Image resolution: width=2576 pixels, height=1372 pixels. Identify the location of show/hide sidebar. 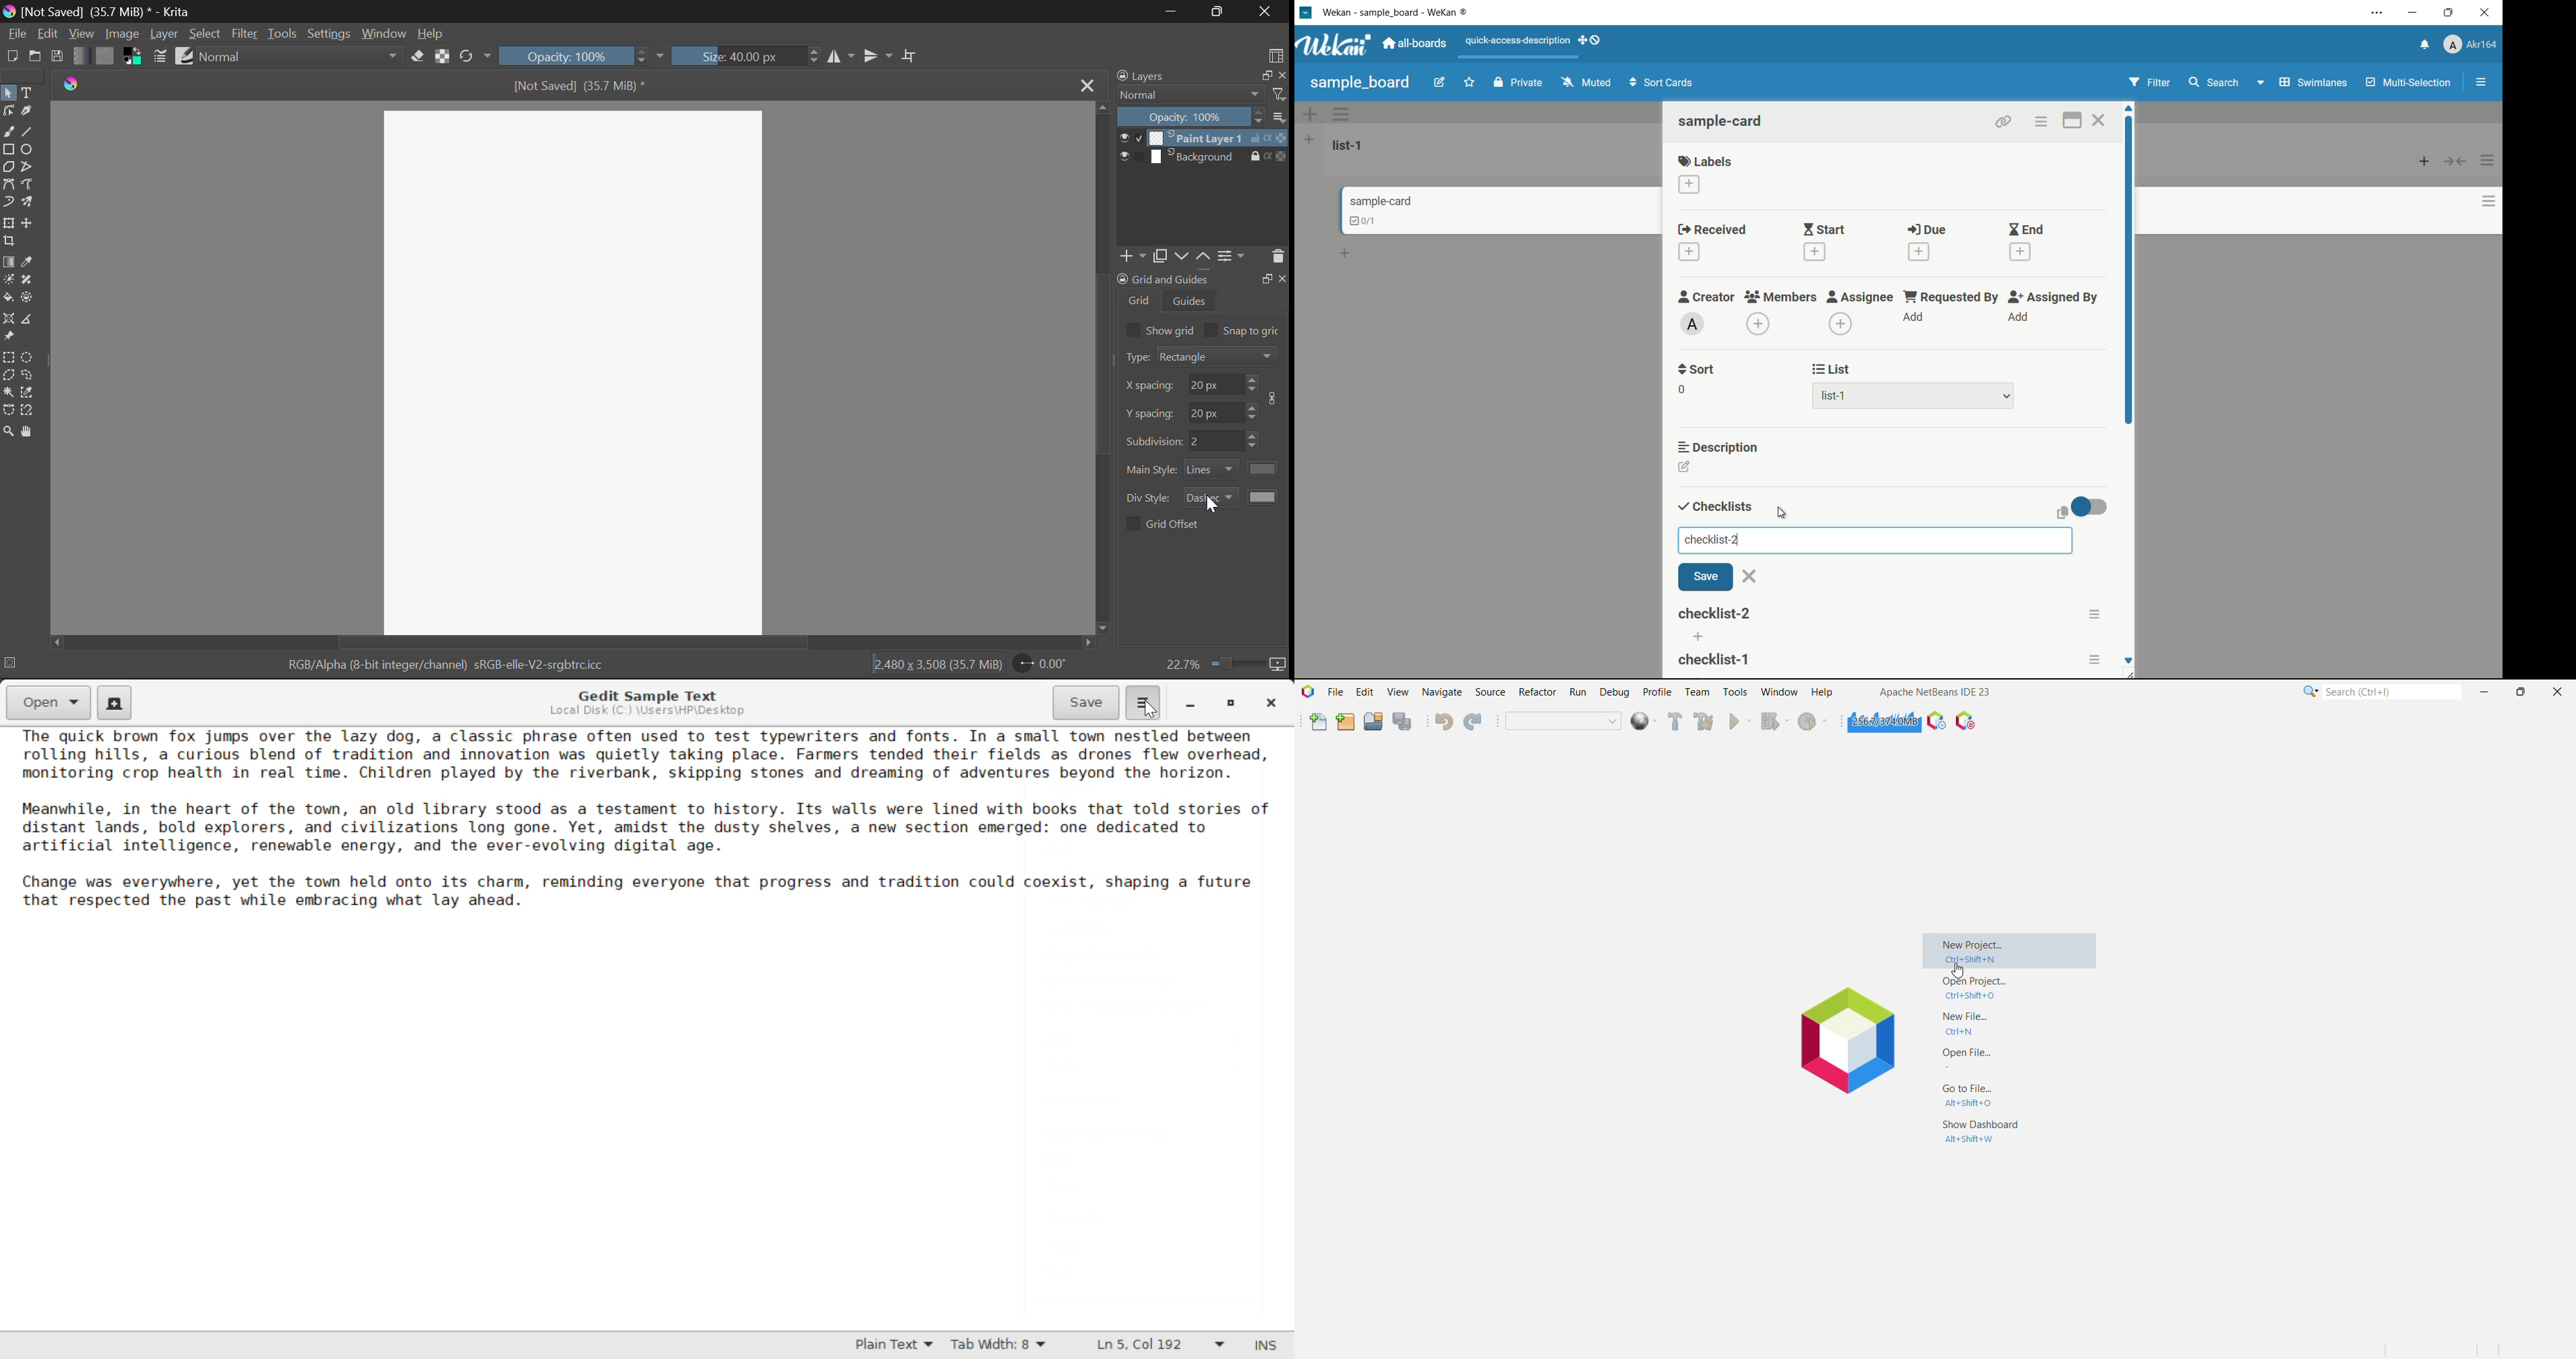
(2482, 82).